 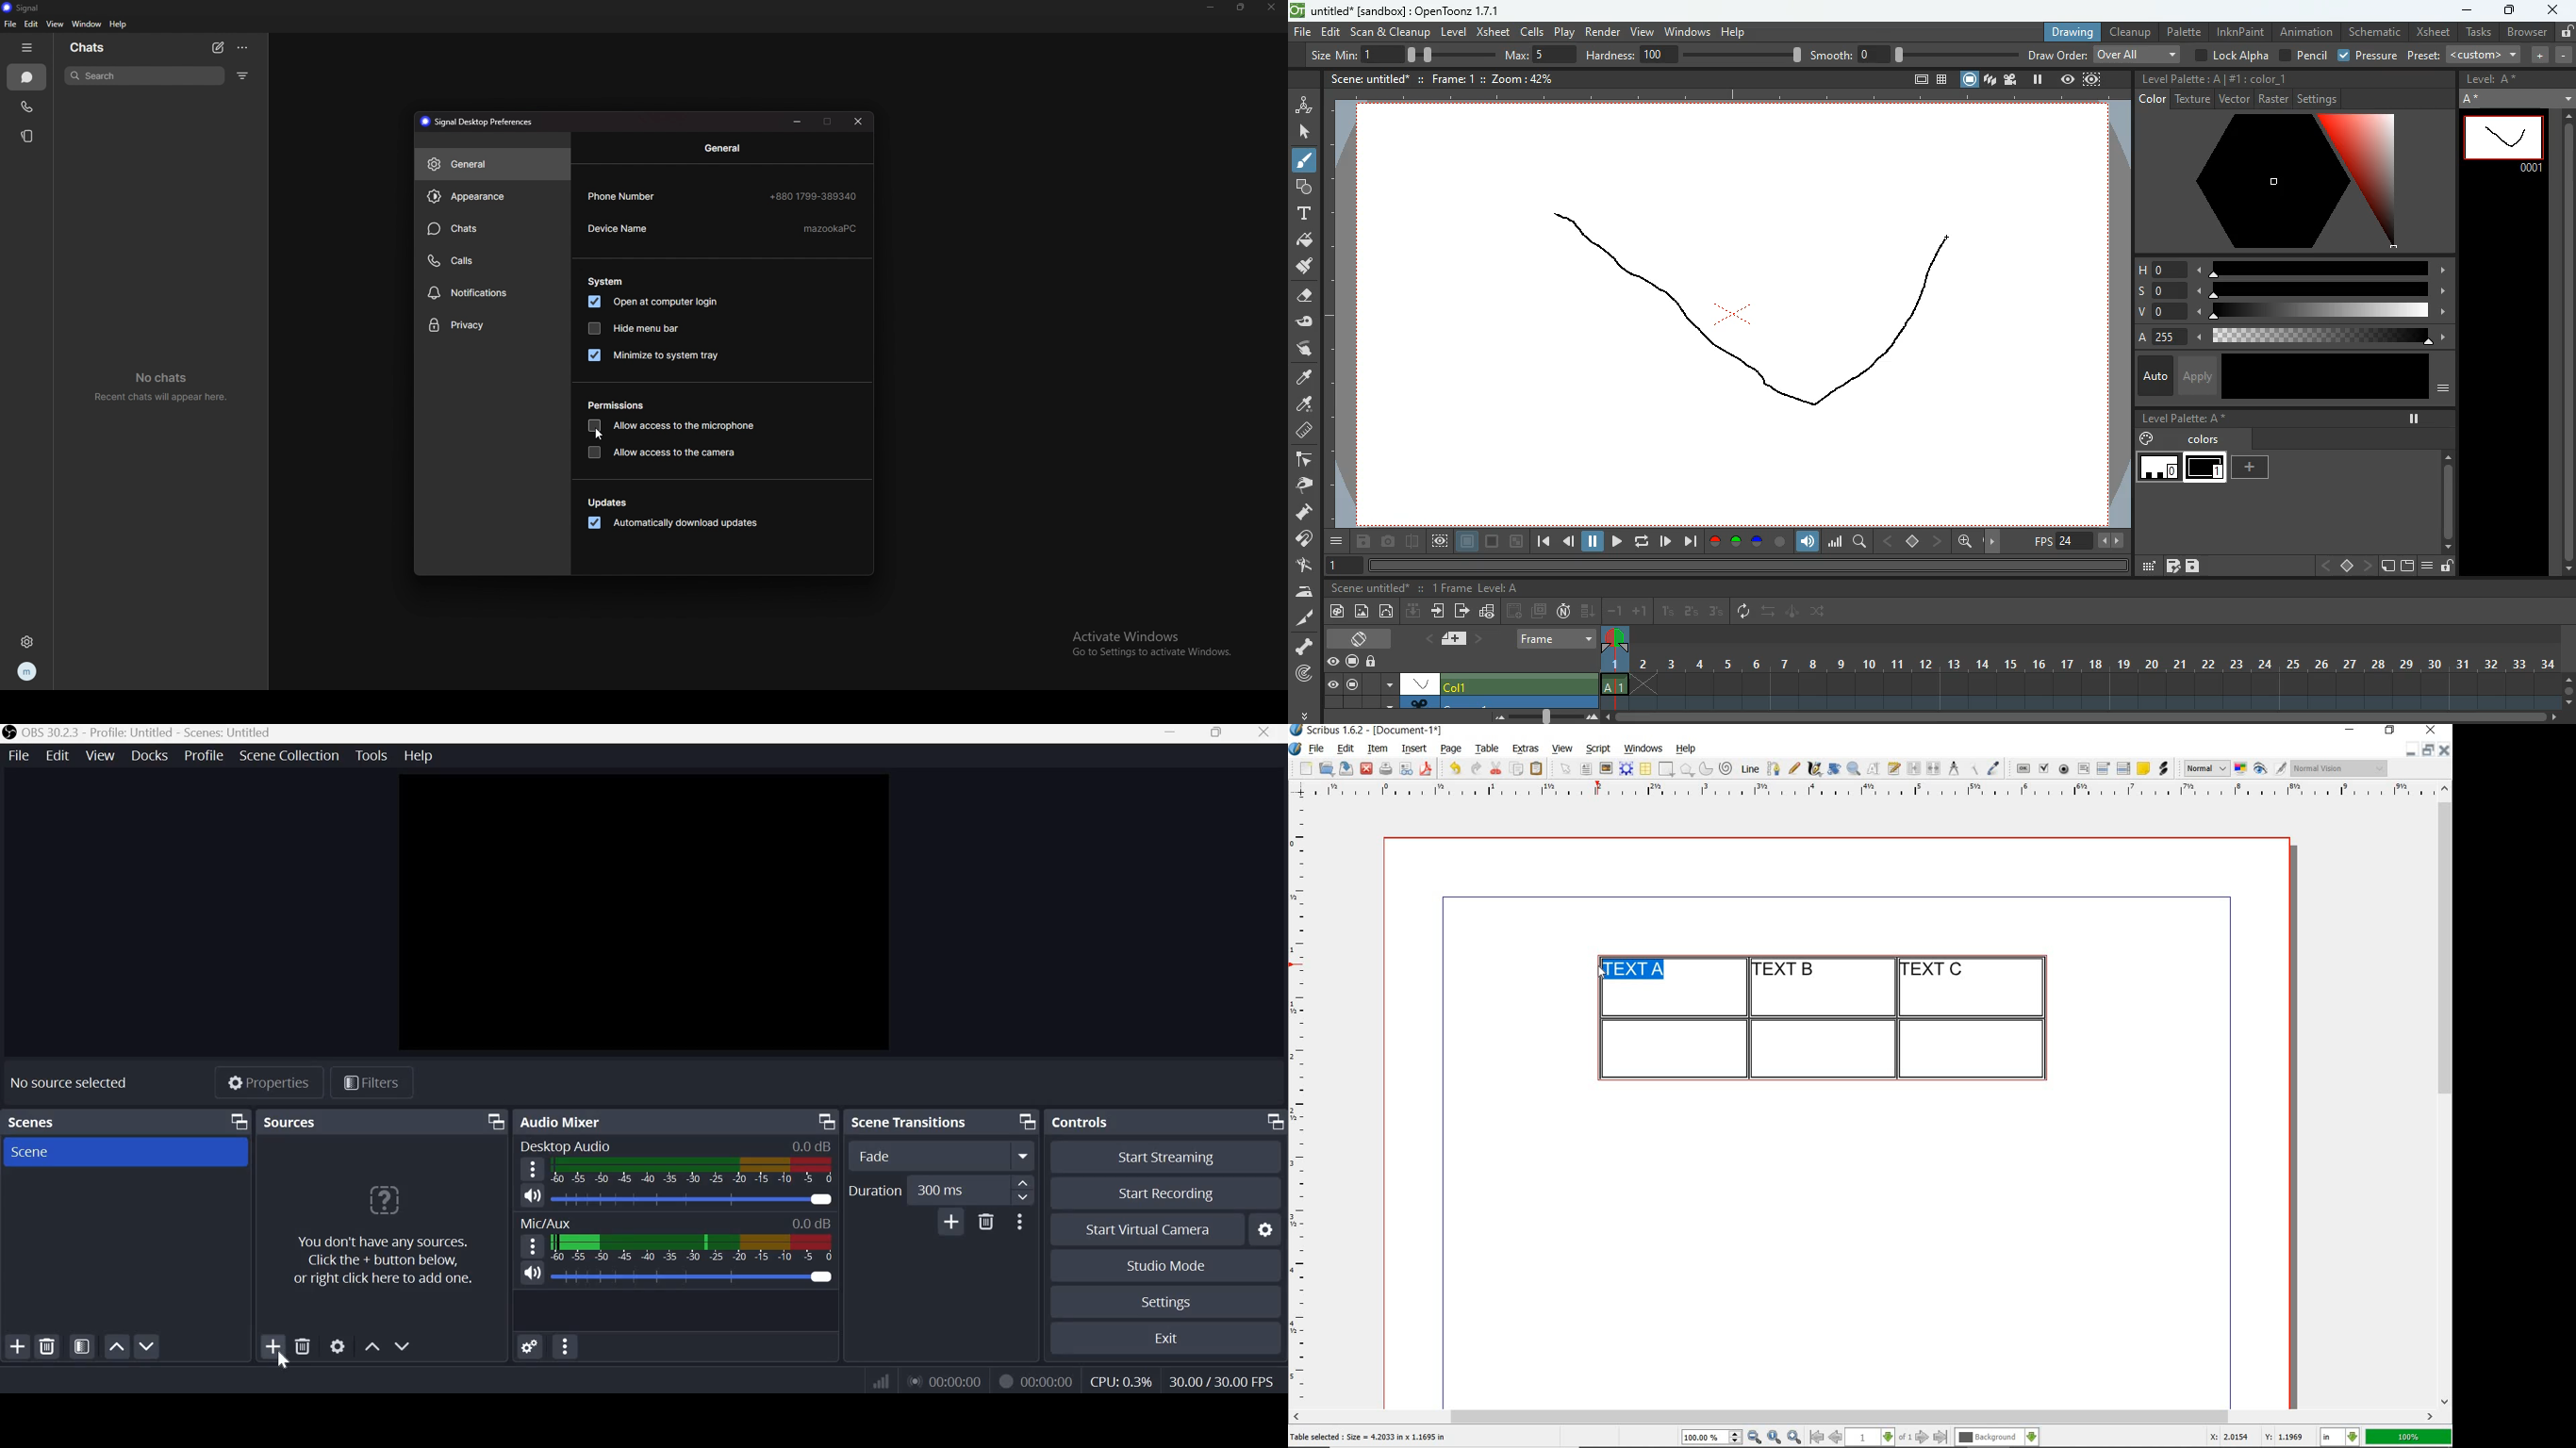 I want to click on unlock, so click(x=2566, y=31).